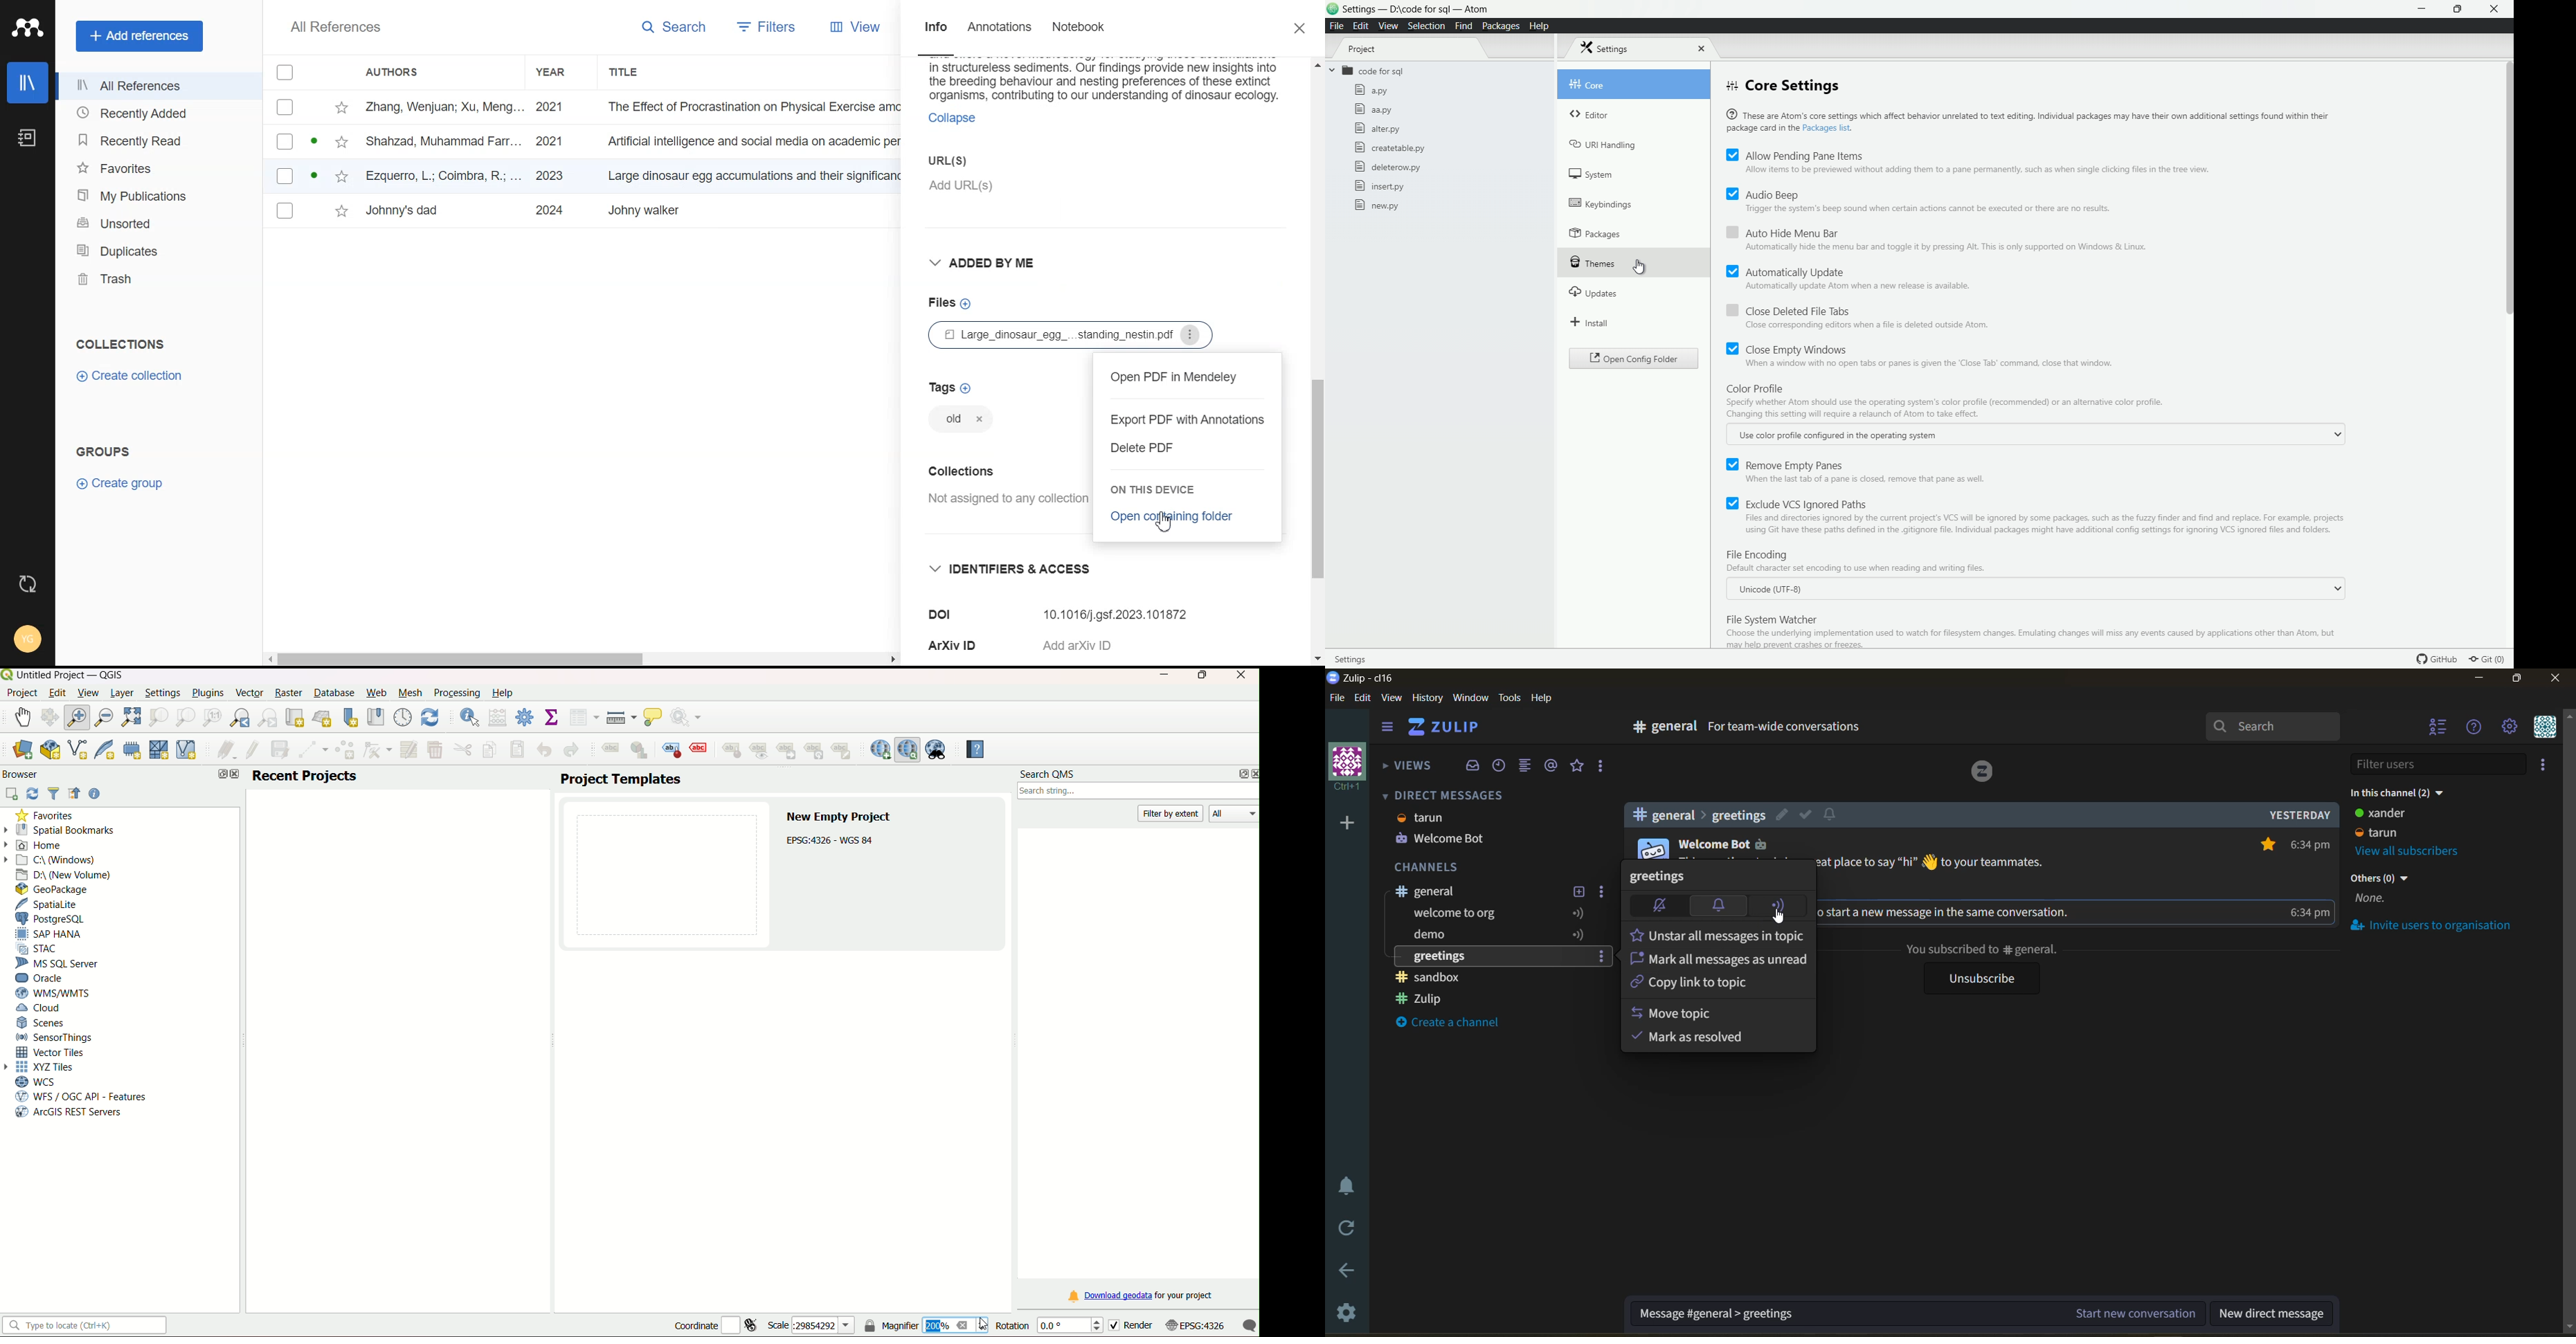 The width and height of the screenshot is (2576, 1344). I want to click on move topic, so click(1680, 1014).